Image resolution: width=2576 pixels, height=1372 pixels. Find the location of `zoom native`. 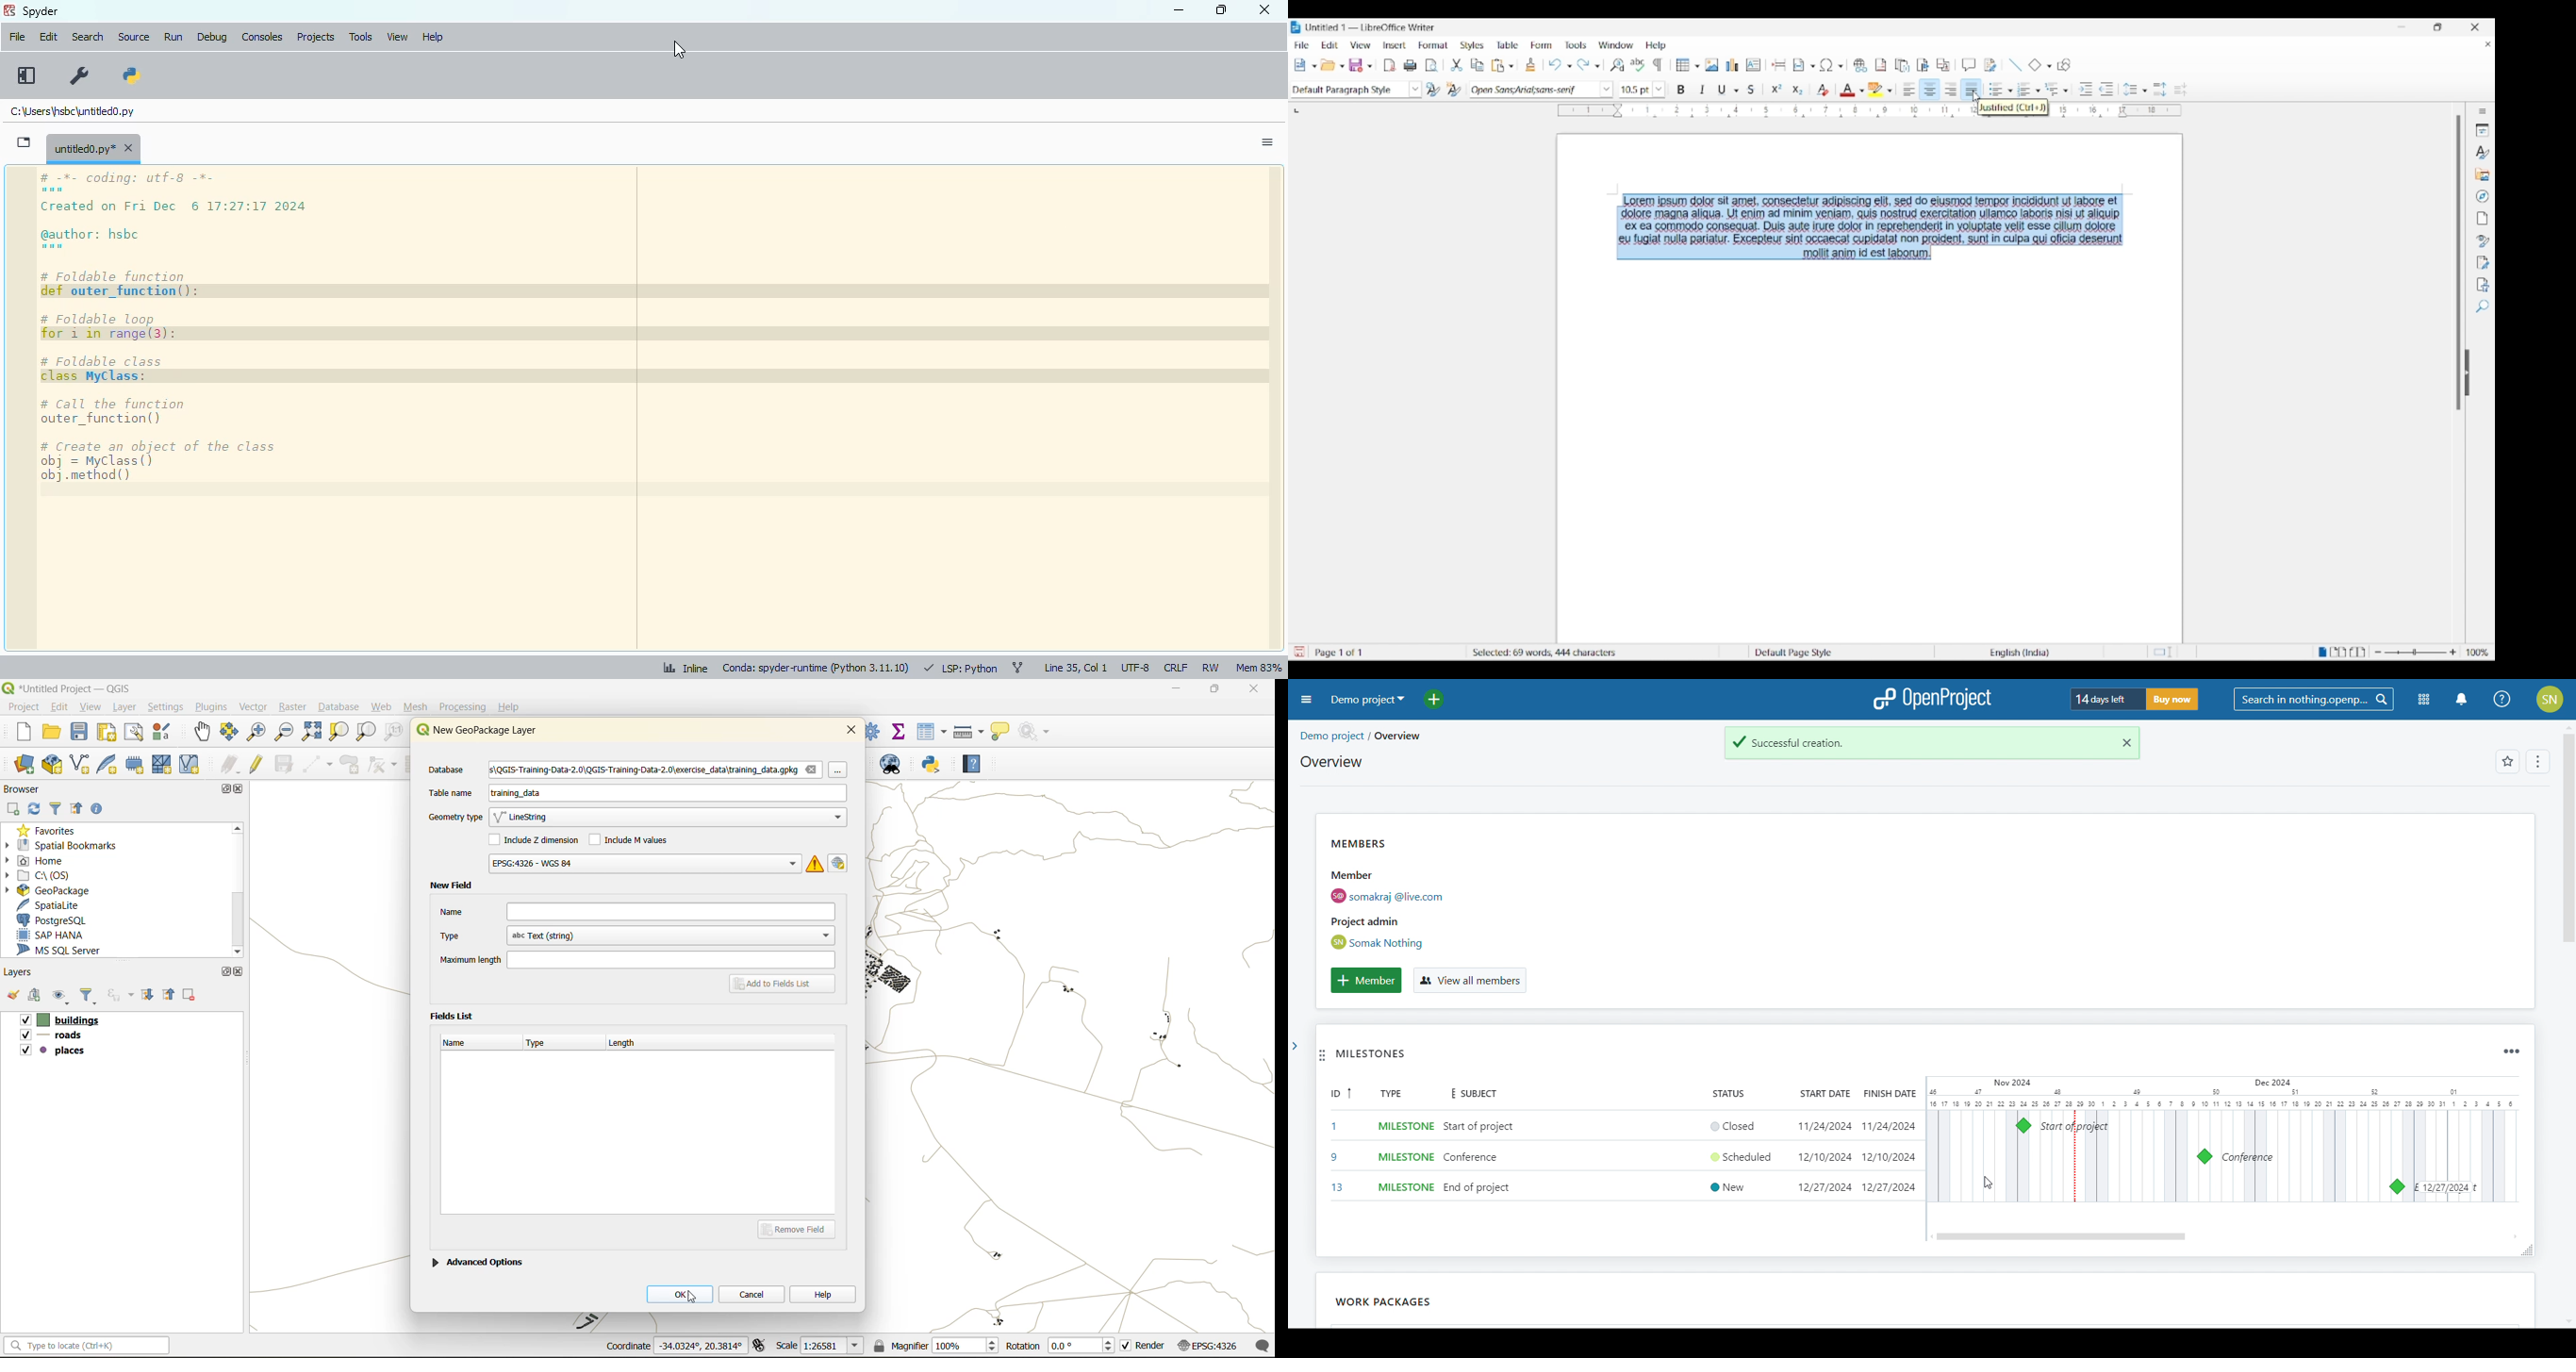

zoom native is located at coordinates (394, 733).